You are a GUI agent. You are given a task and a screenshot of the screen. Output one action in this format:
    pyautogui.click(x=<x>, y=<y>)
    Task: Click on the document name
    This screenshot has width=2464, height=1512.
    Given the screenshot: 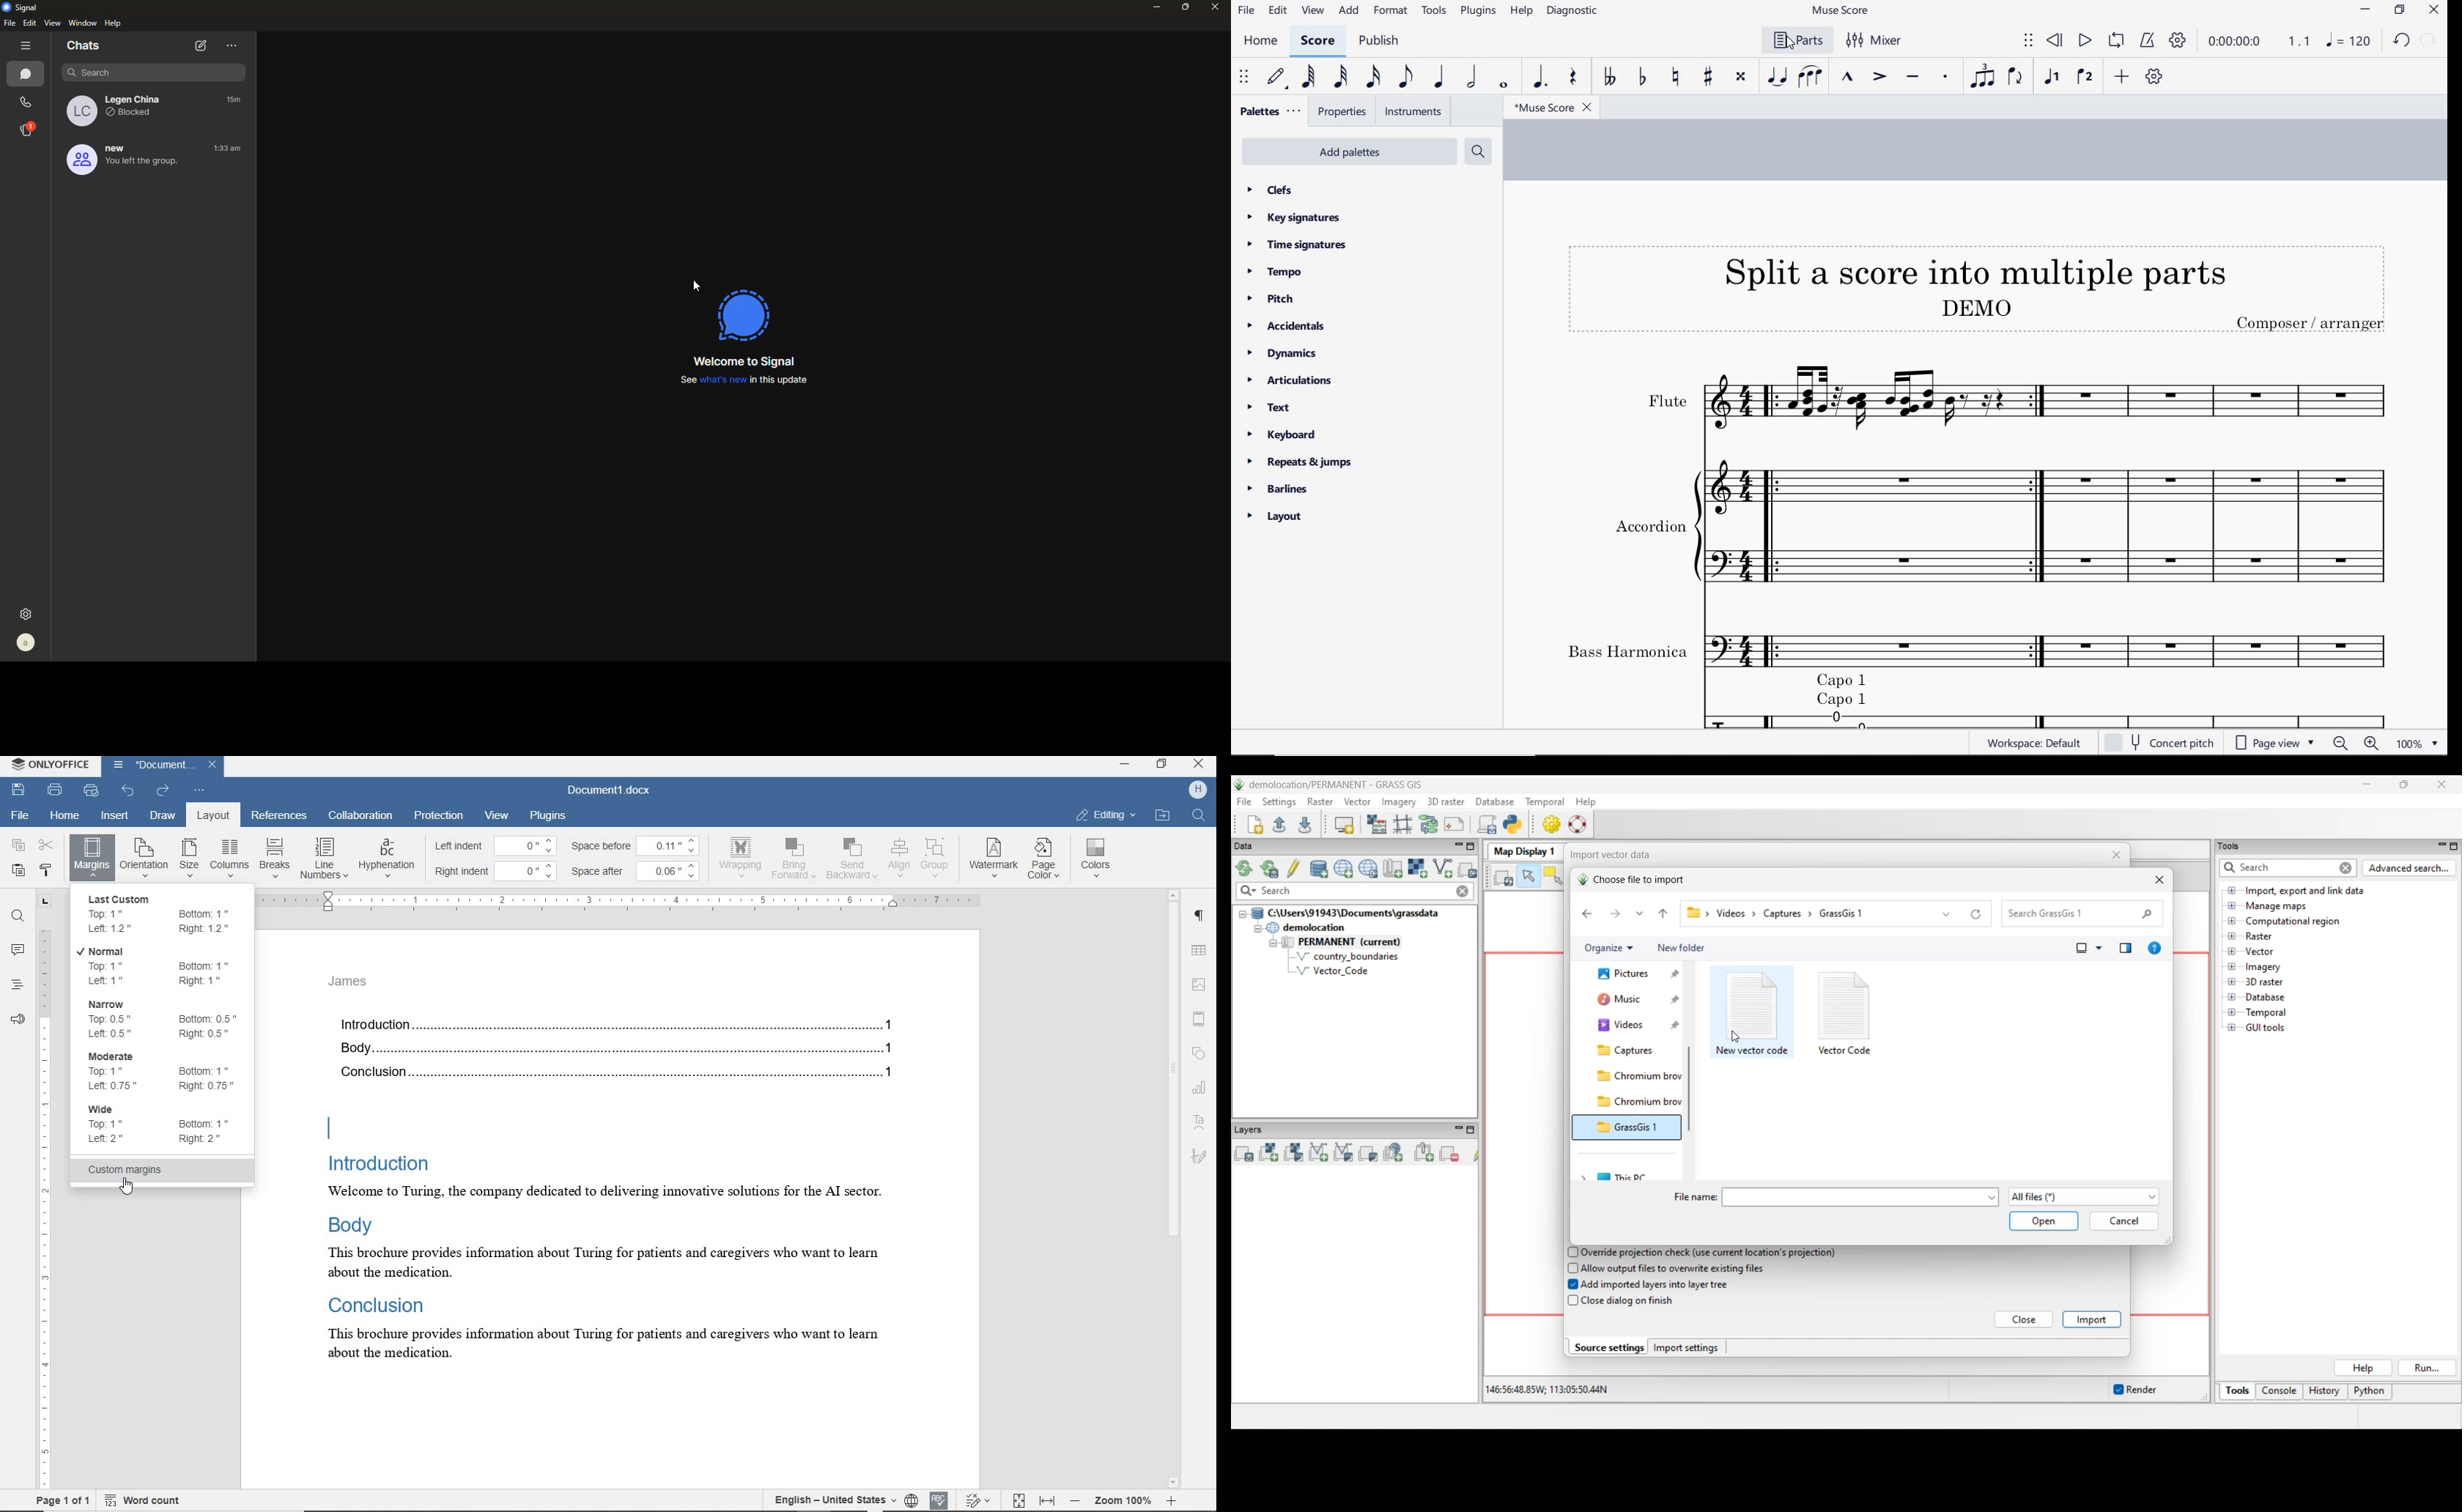 What is the action you would take?
    pyautogui.click(x=610, y=791)
    